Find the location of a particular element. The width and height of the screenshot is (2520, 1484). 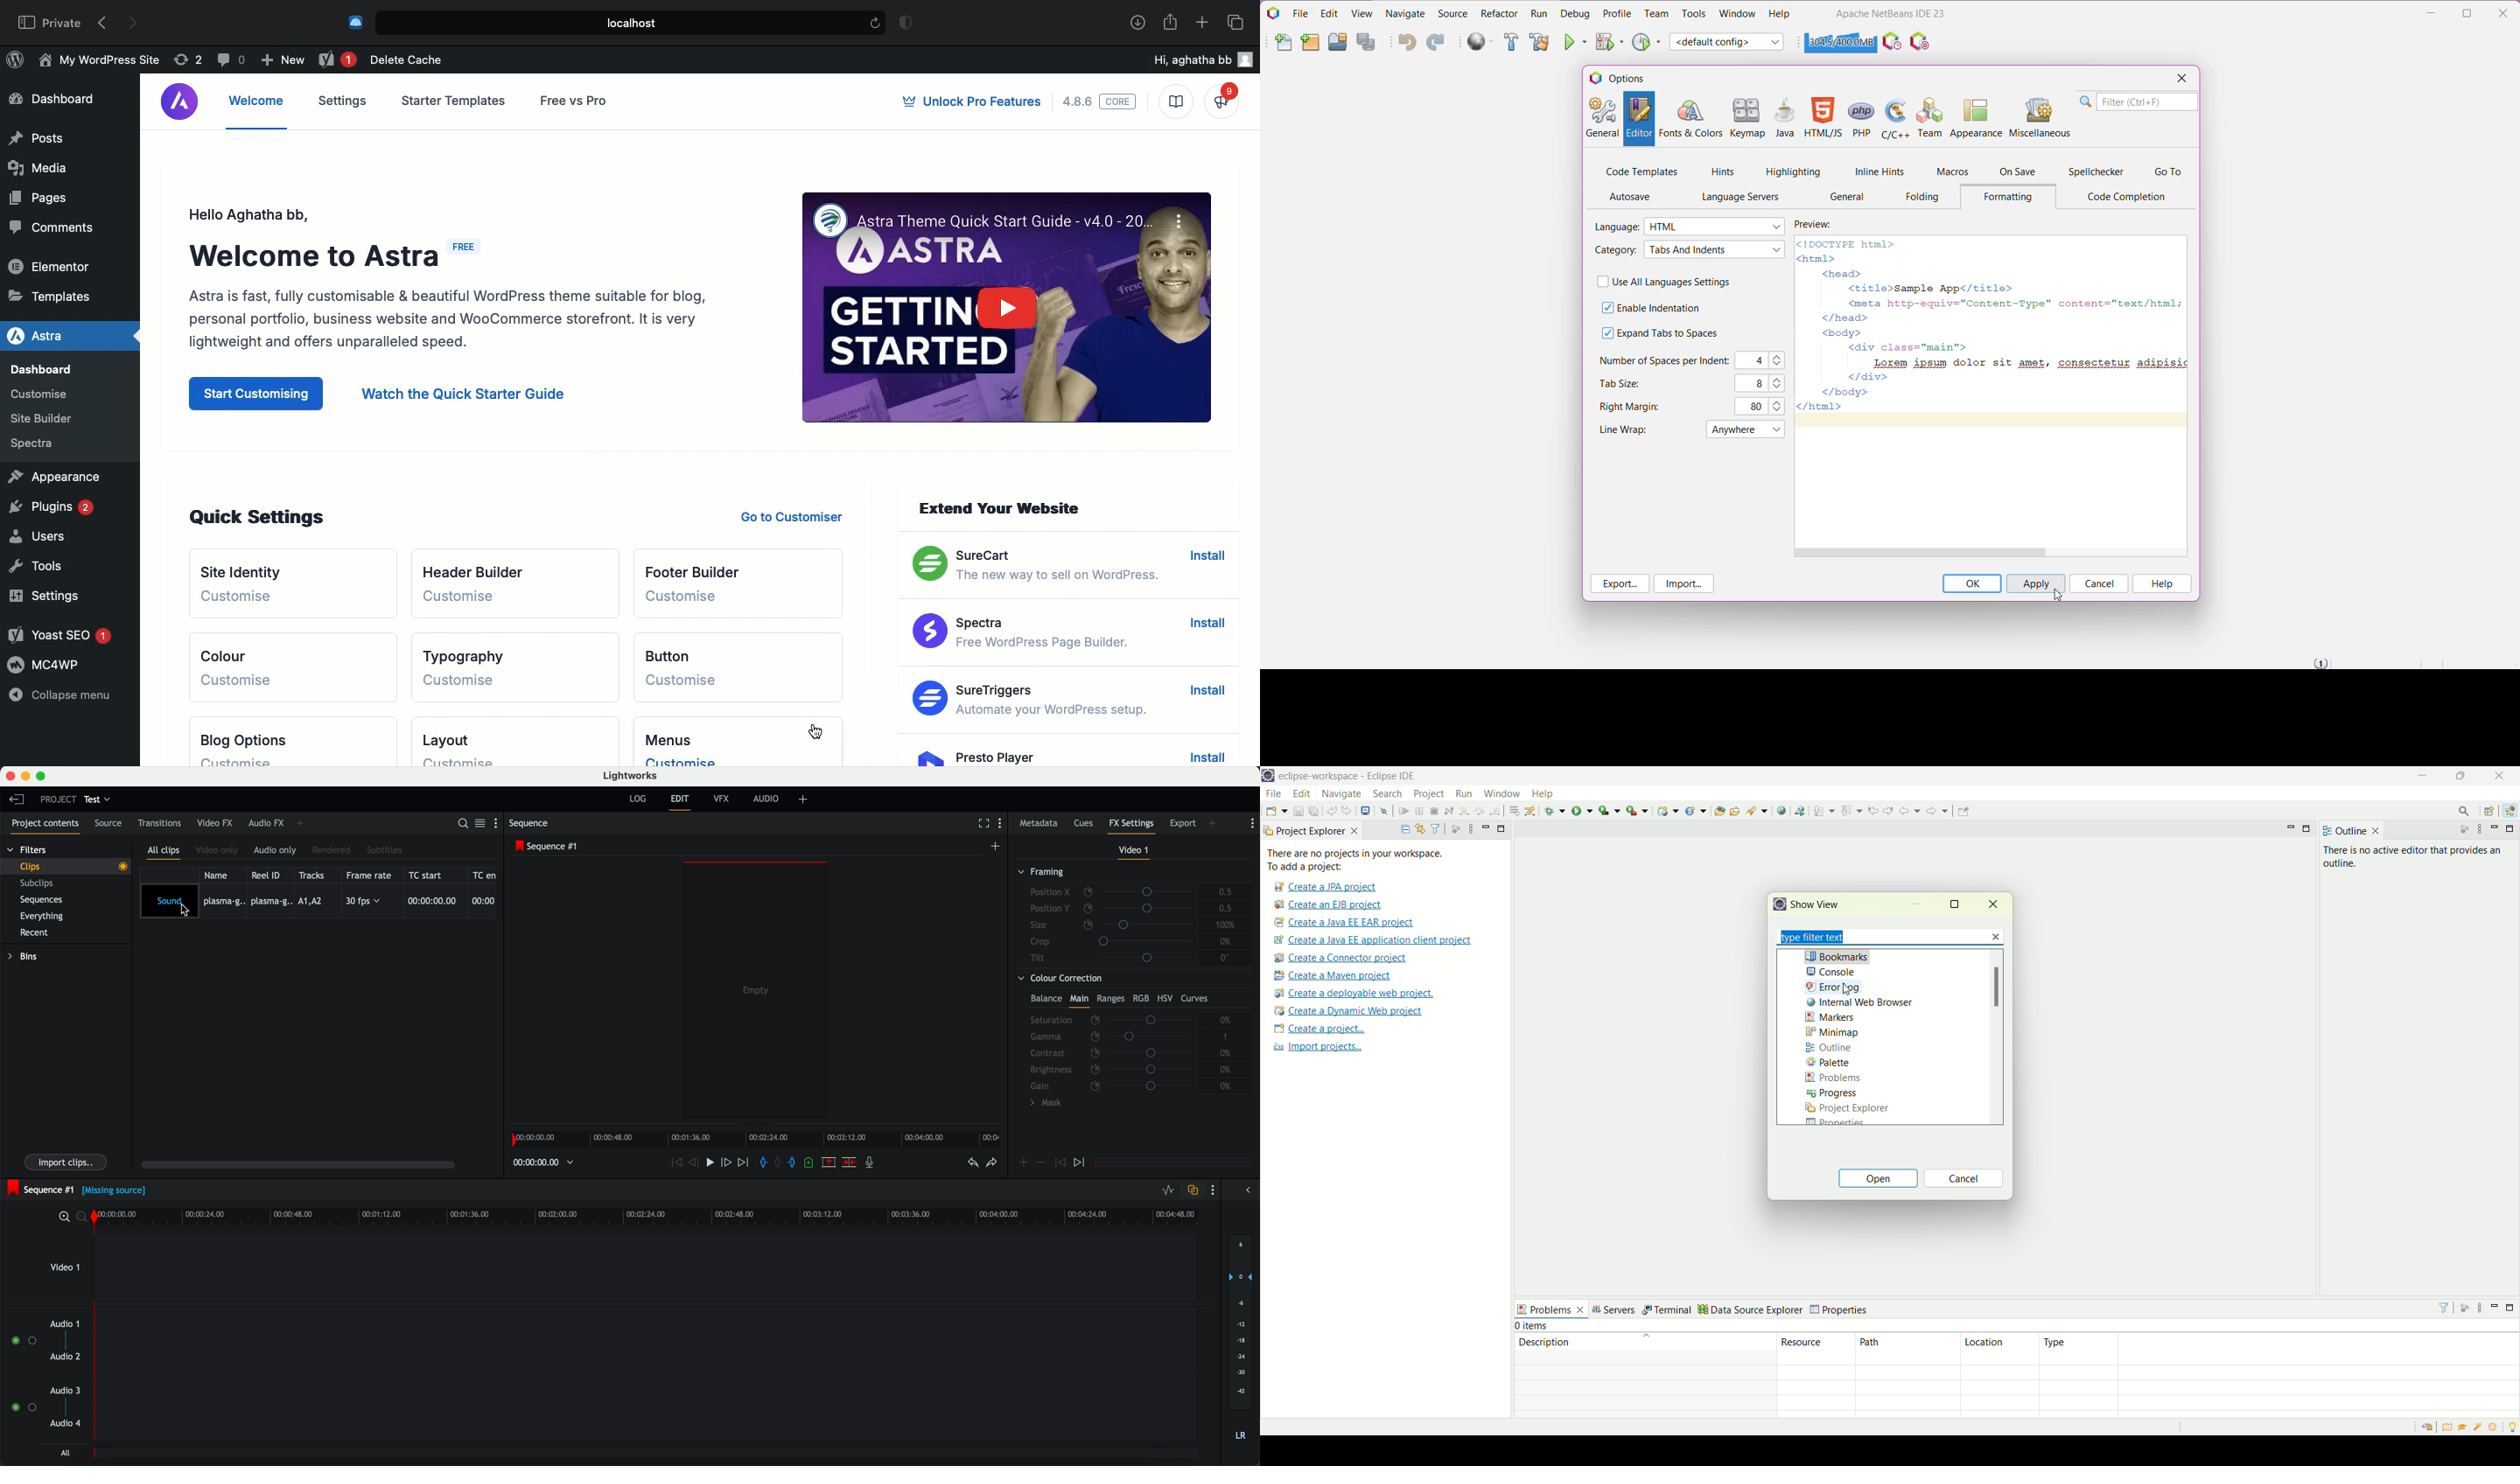

Customize is located at coordinates (683, 598).